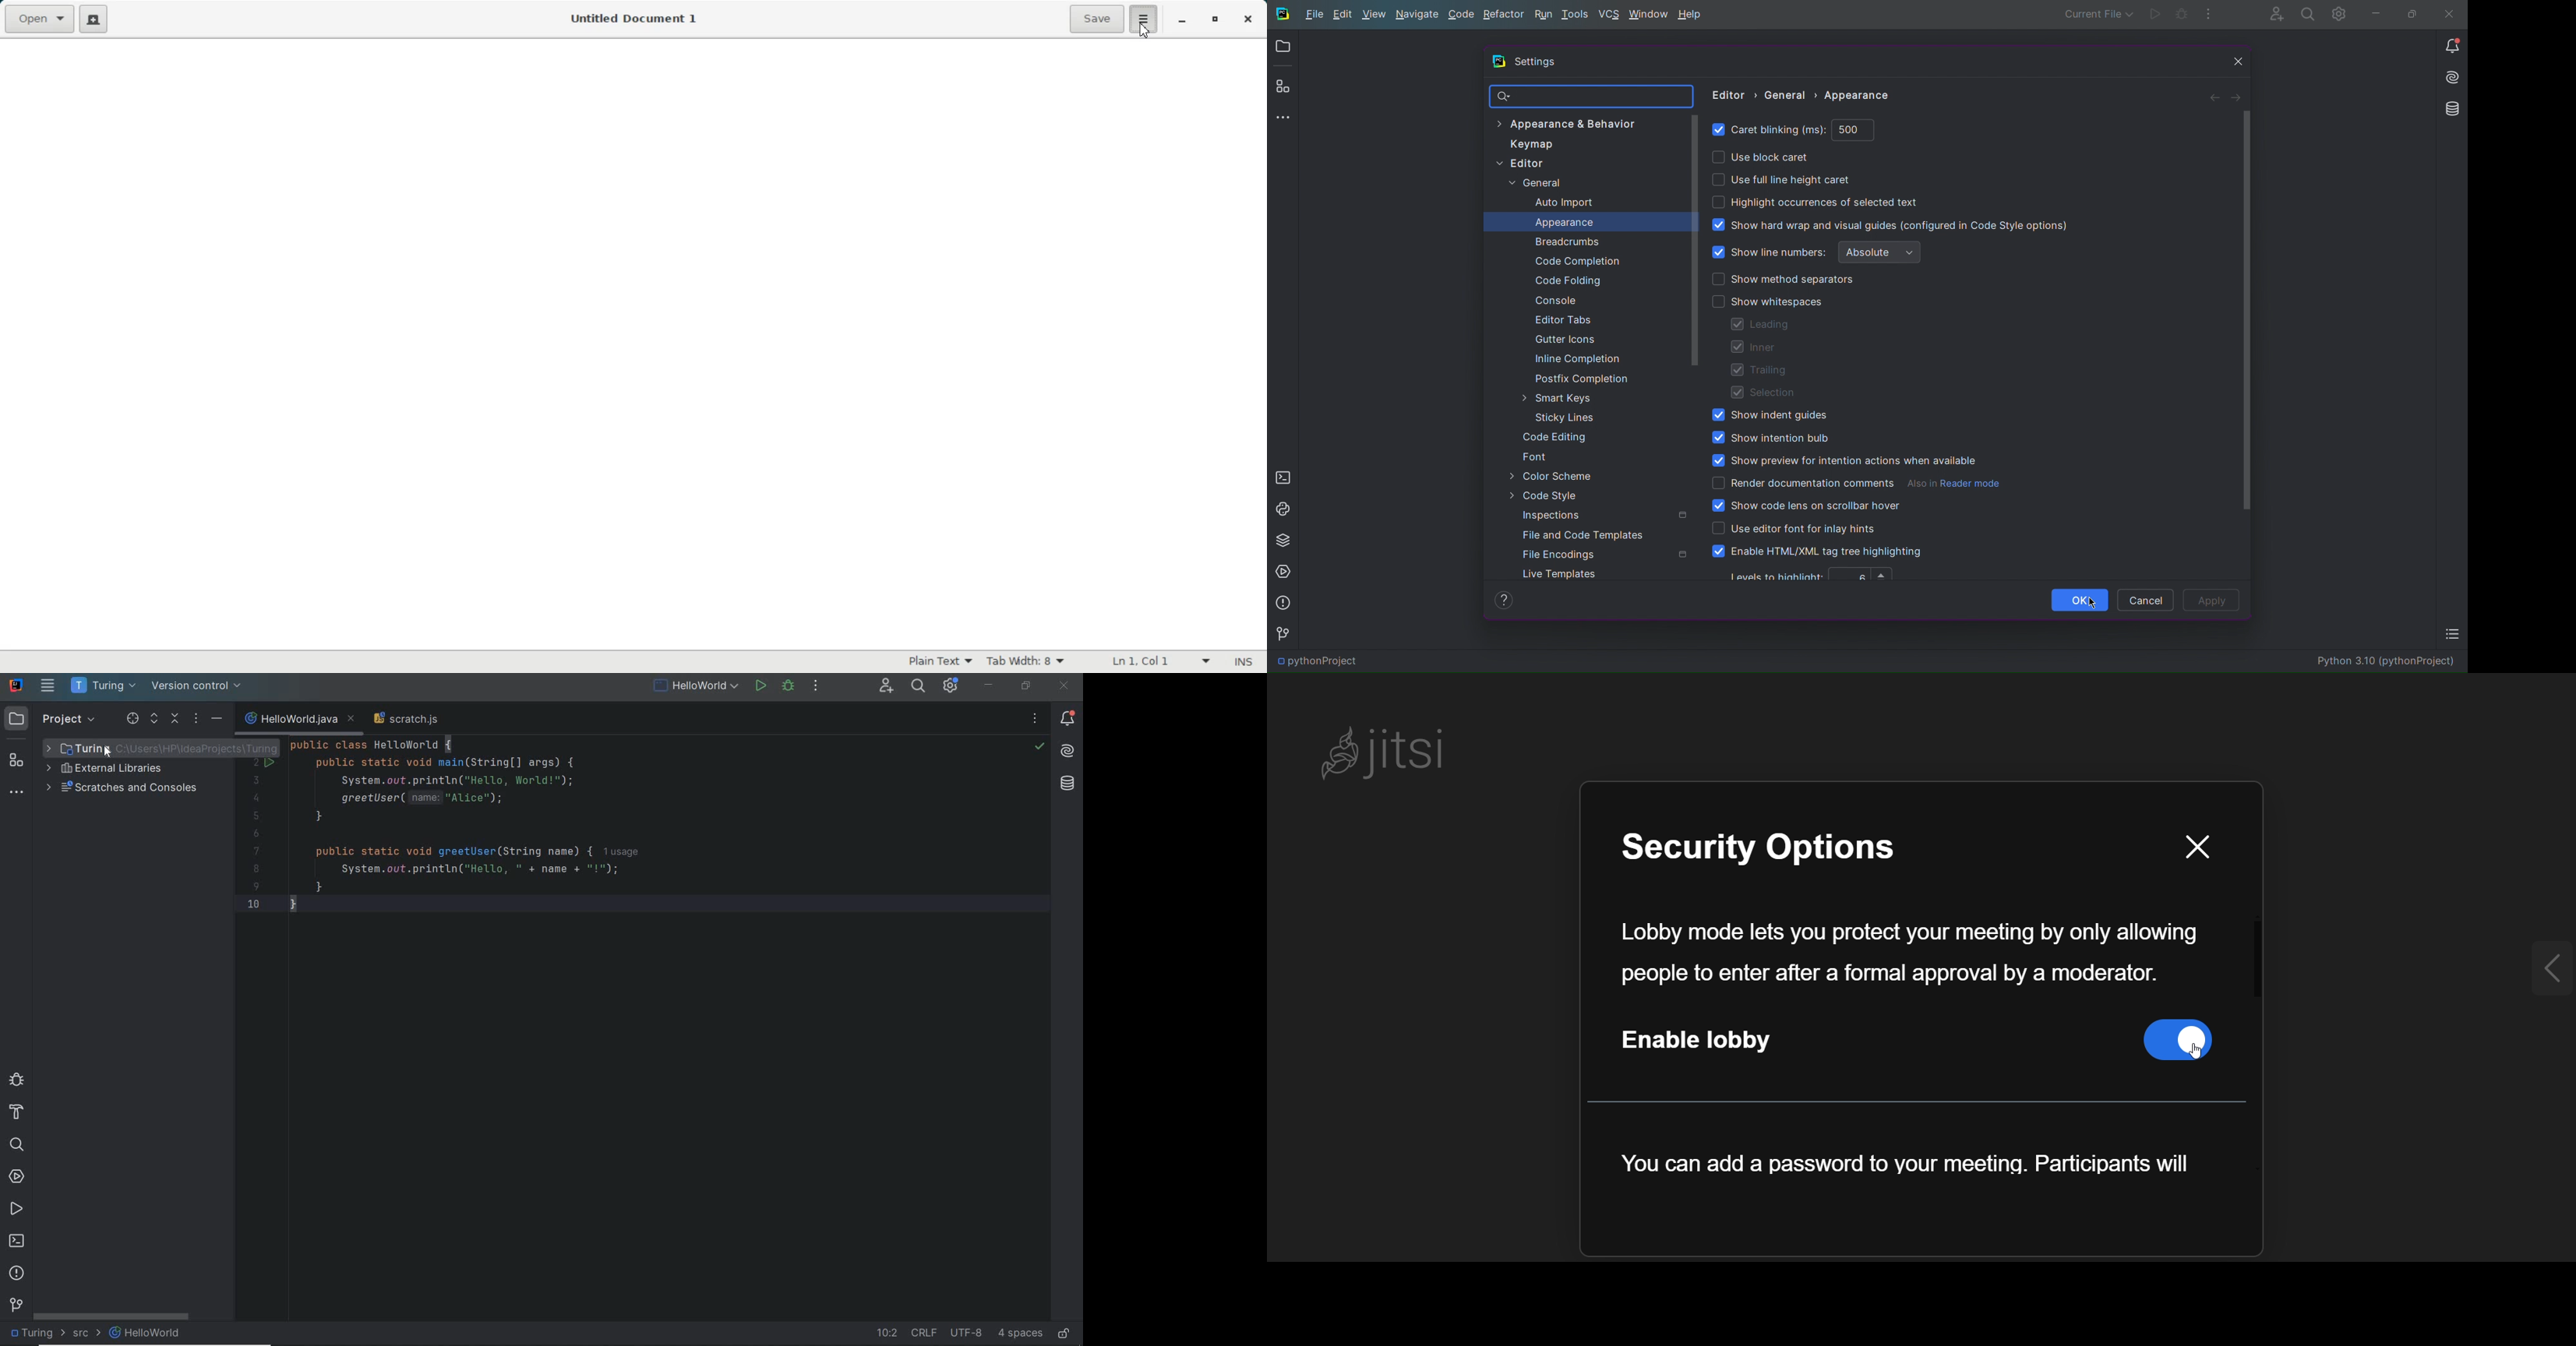 The height and width of the screenshot is (1372, 2576). I want to click on SRC, so click(88, 1335).